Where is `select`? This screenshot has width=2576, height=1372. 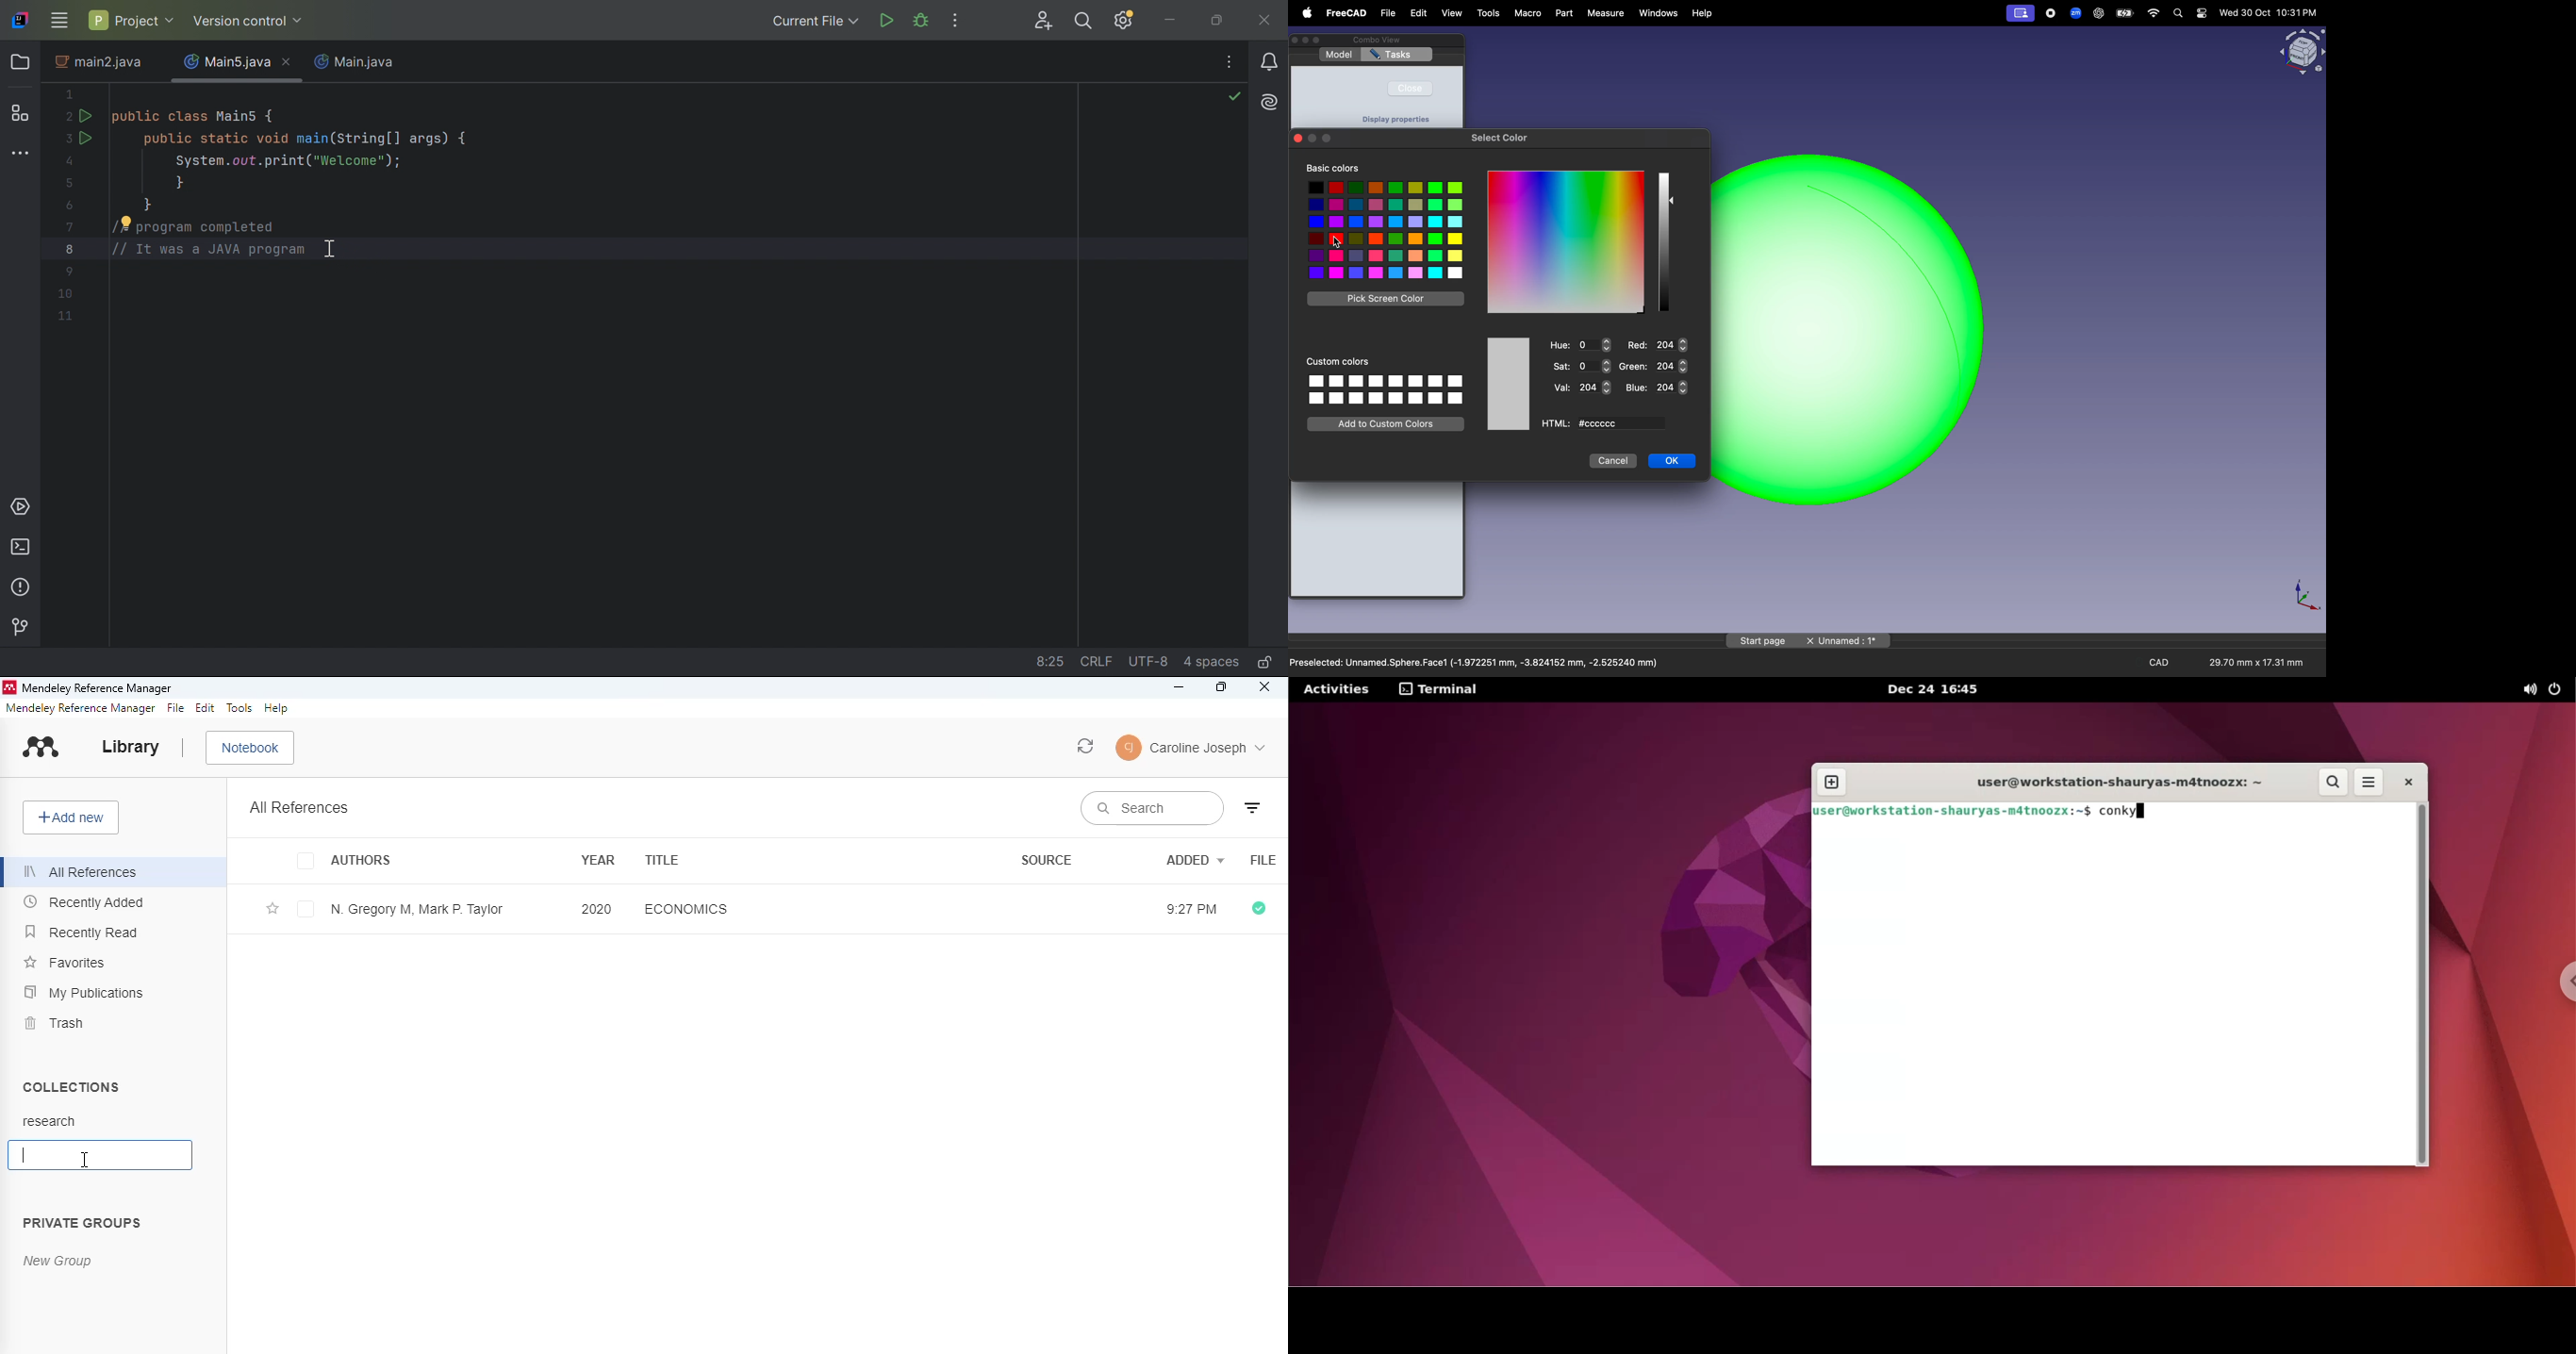
select is located at coordinates (1673, 201).